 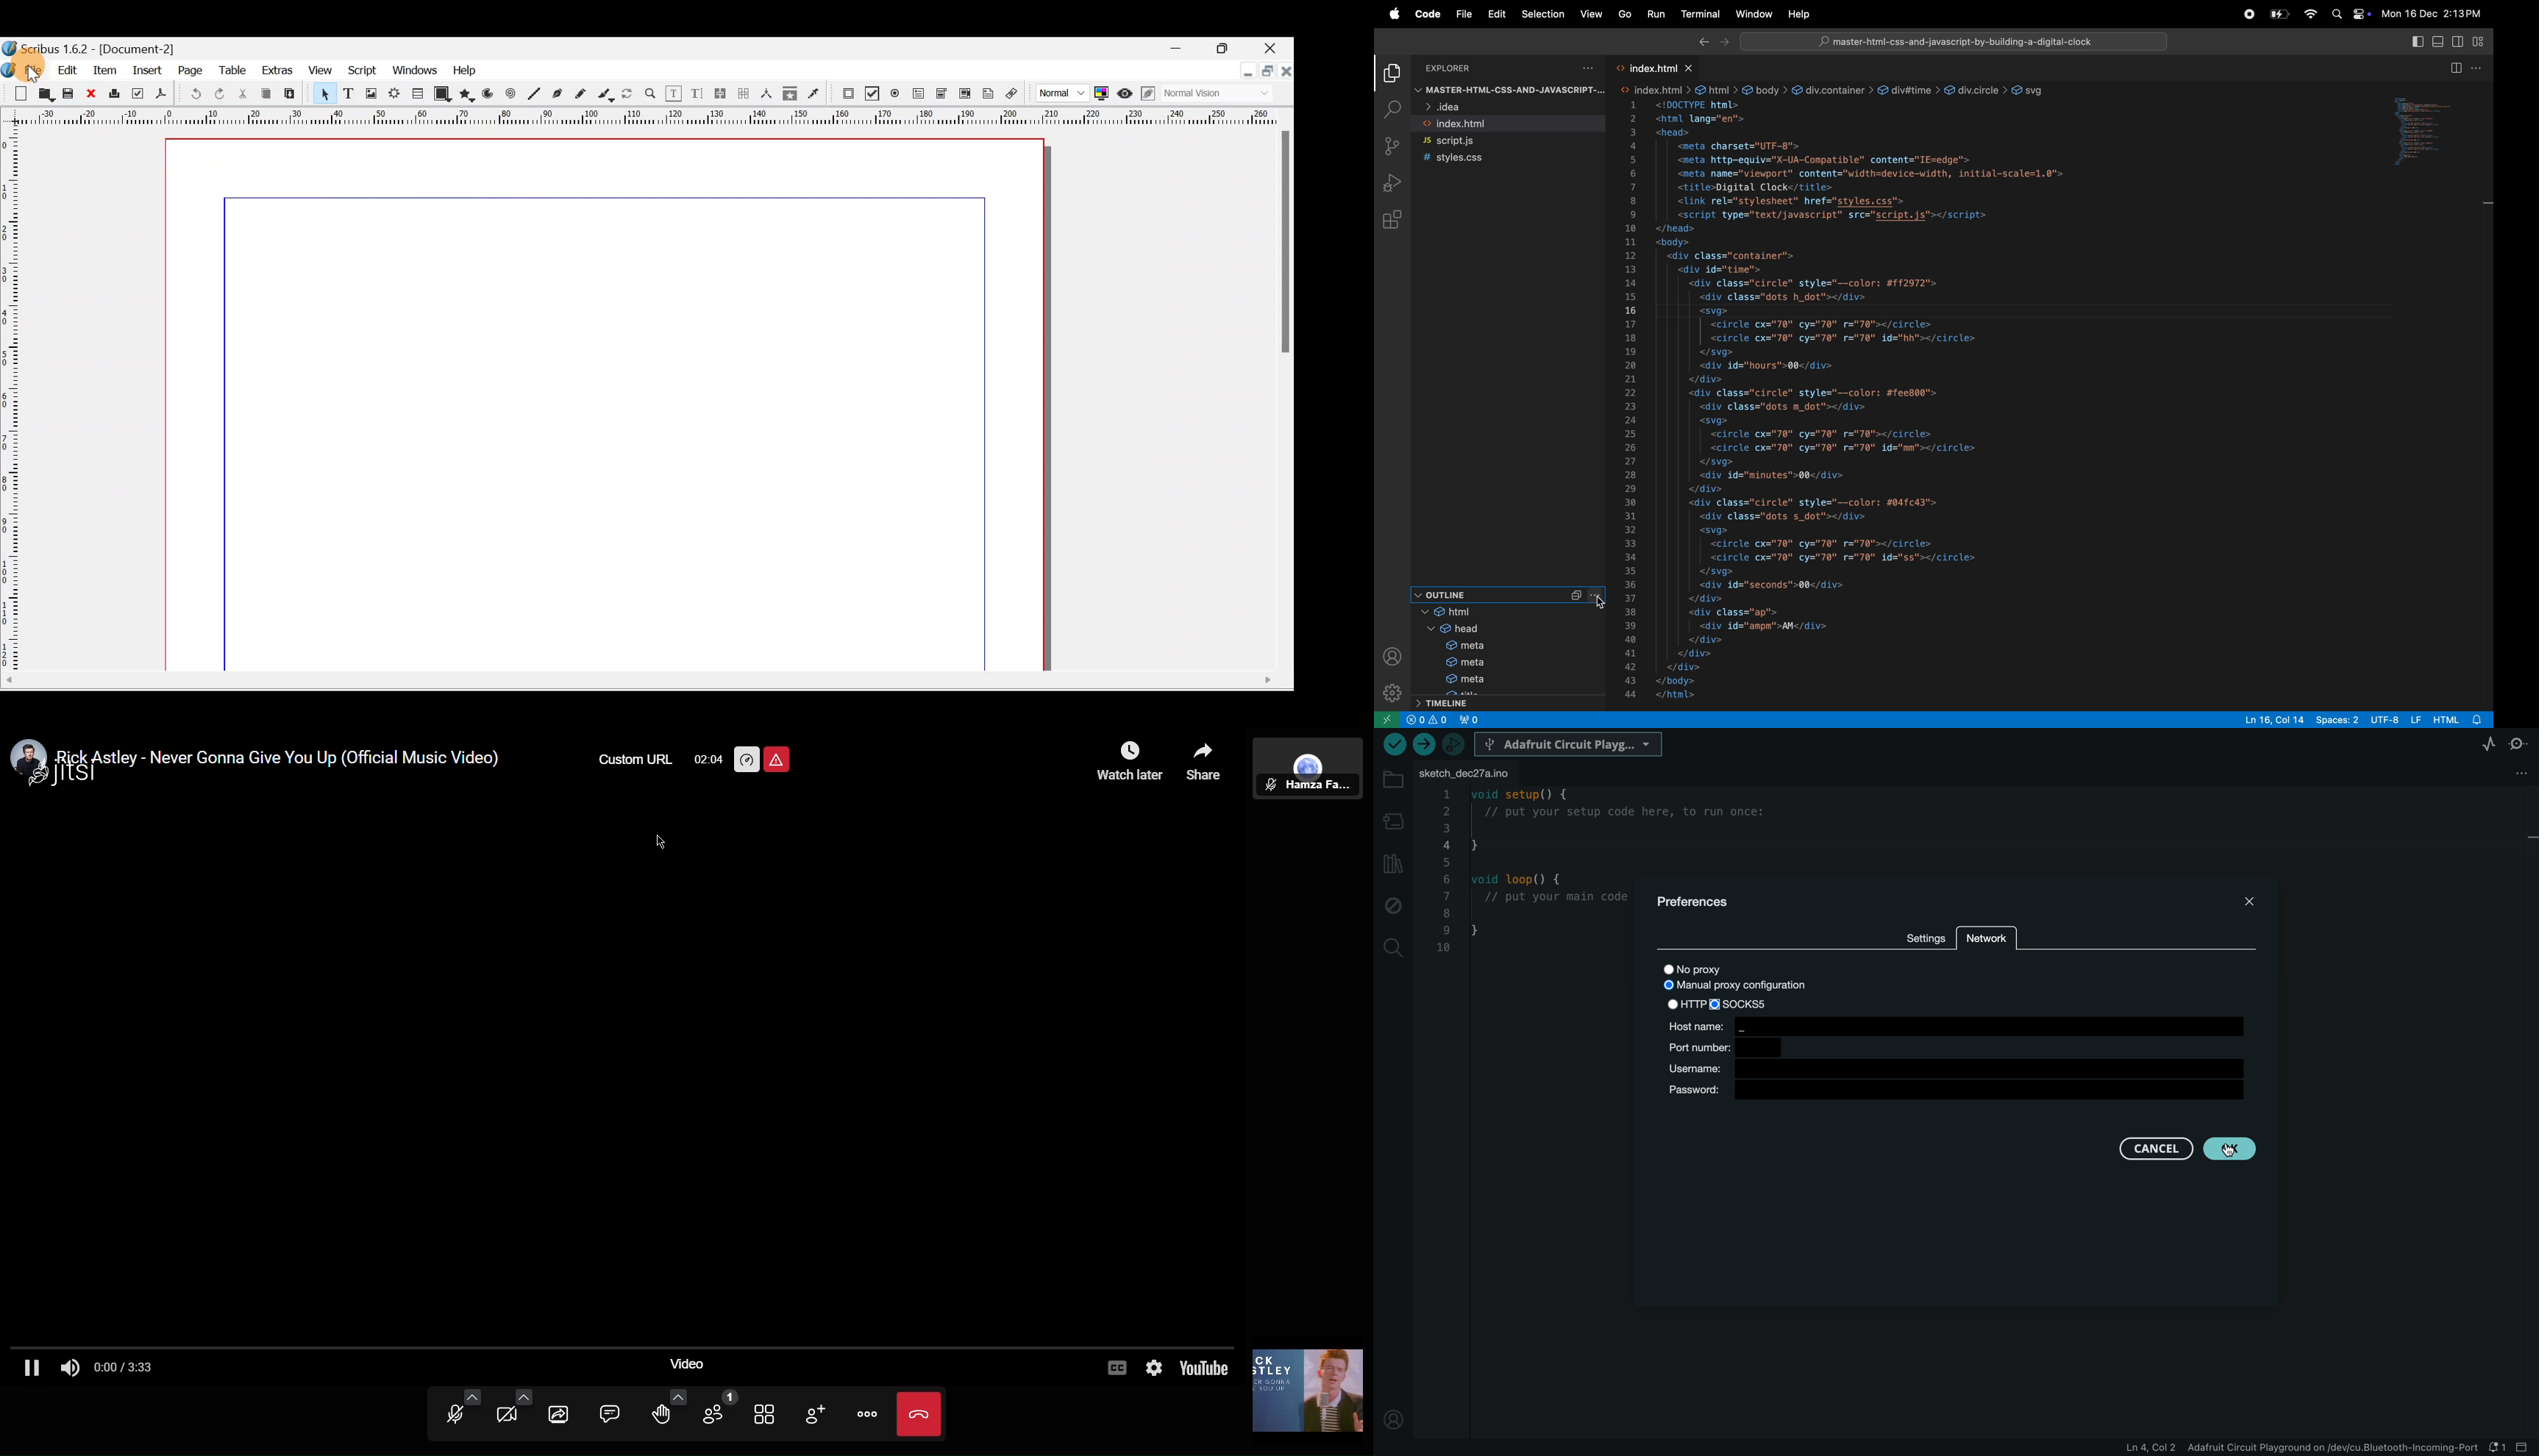 What do you see at coordinates (648, 681) in the screenshot?
I see `Scroll bar` at bounding box center [648, 681].